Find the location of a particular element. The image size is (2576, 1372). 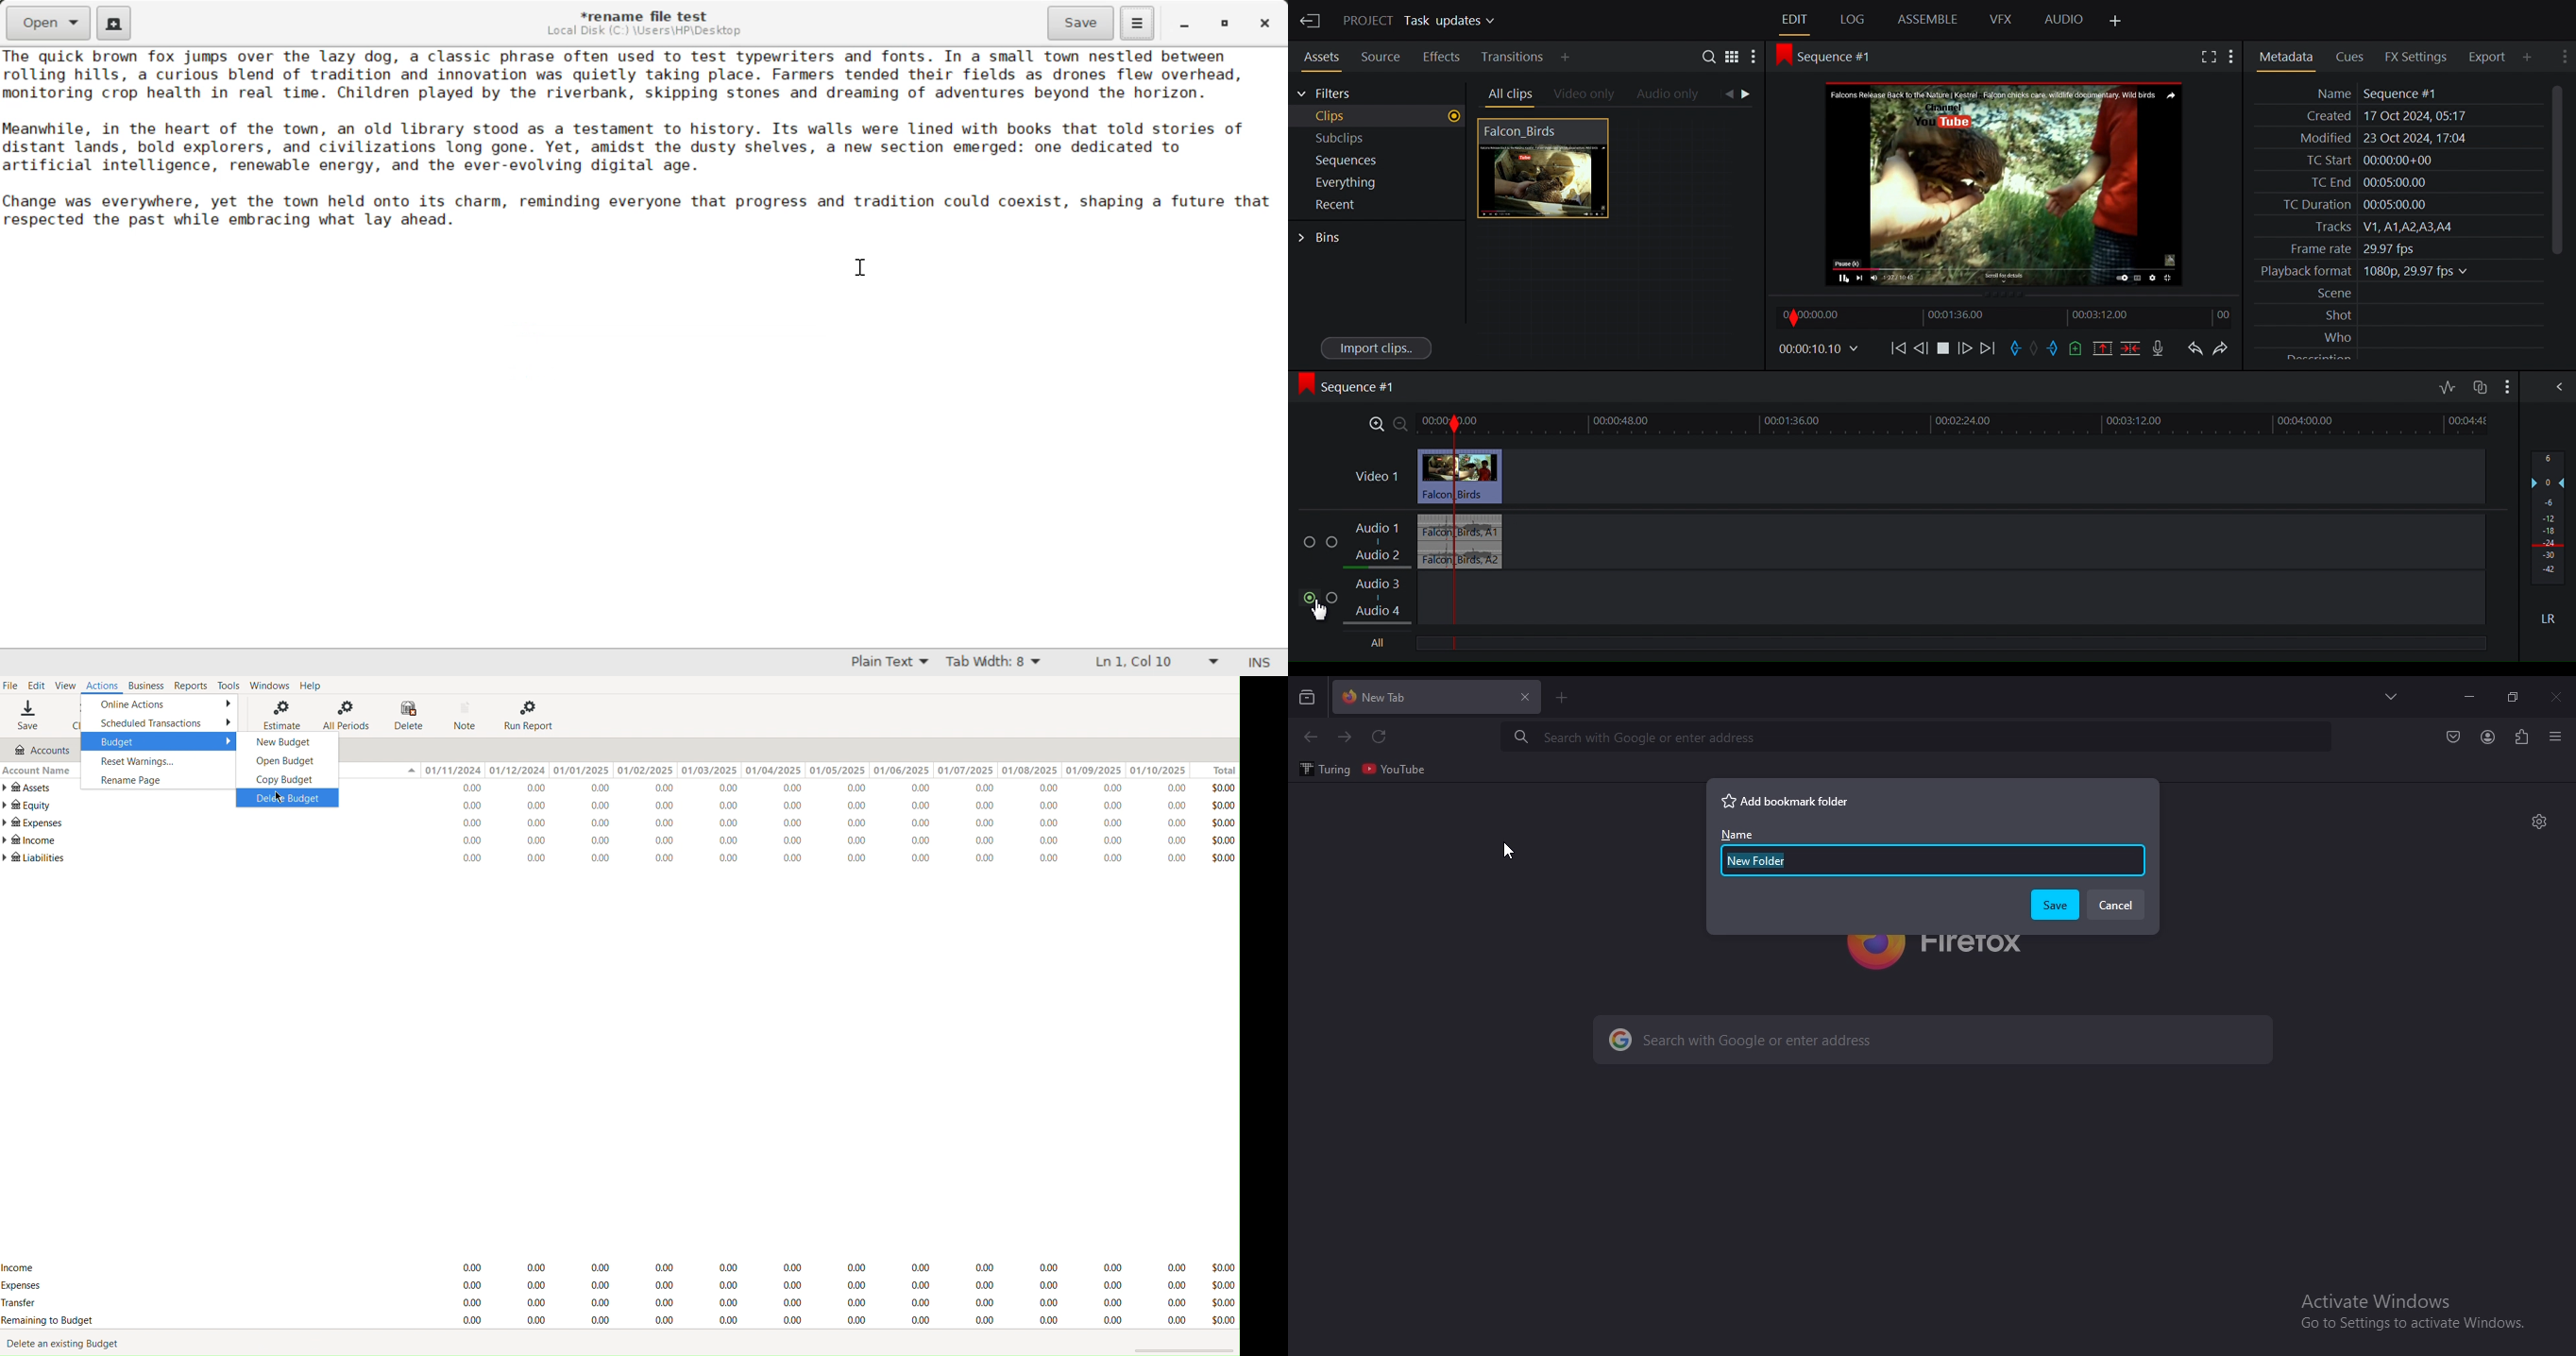

Tools is located at coordinates (227, 686).